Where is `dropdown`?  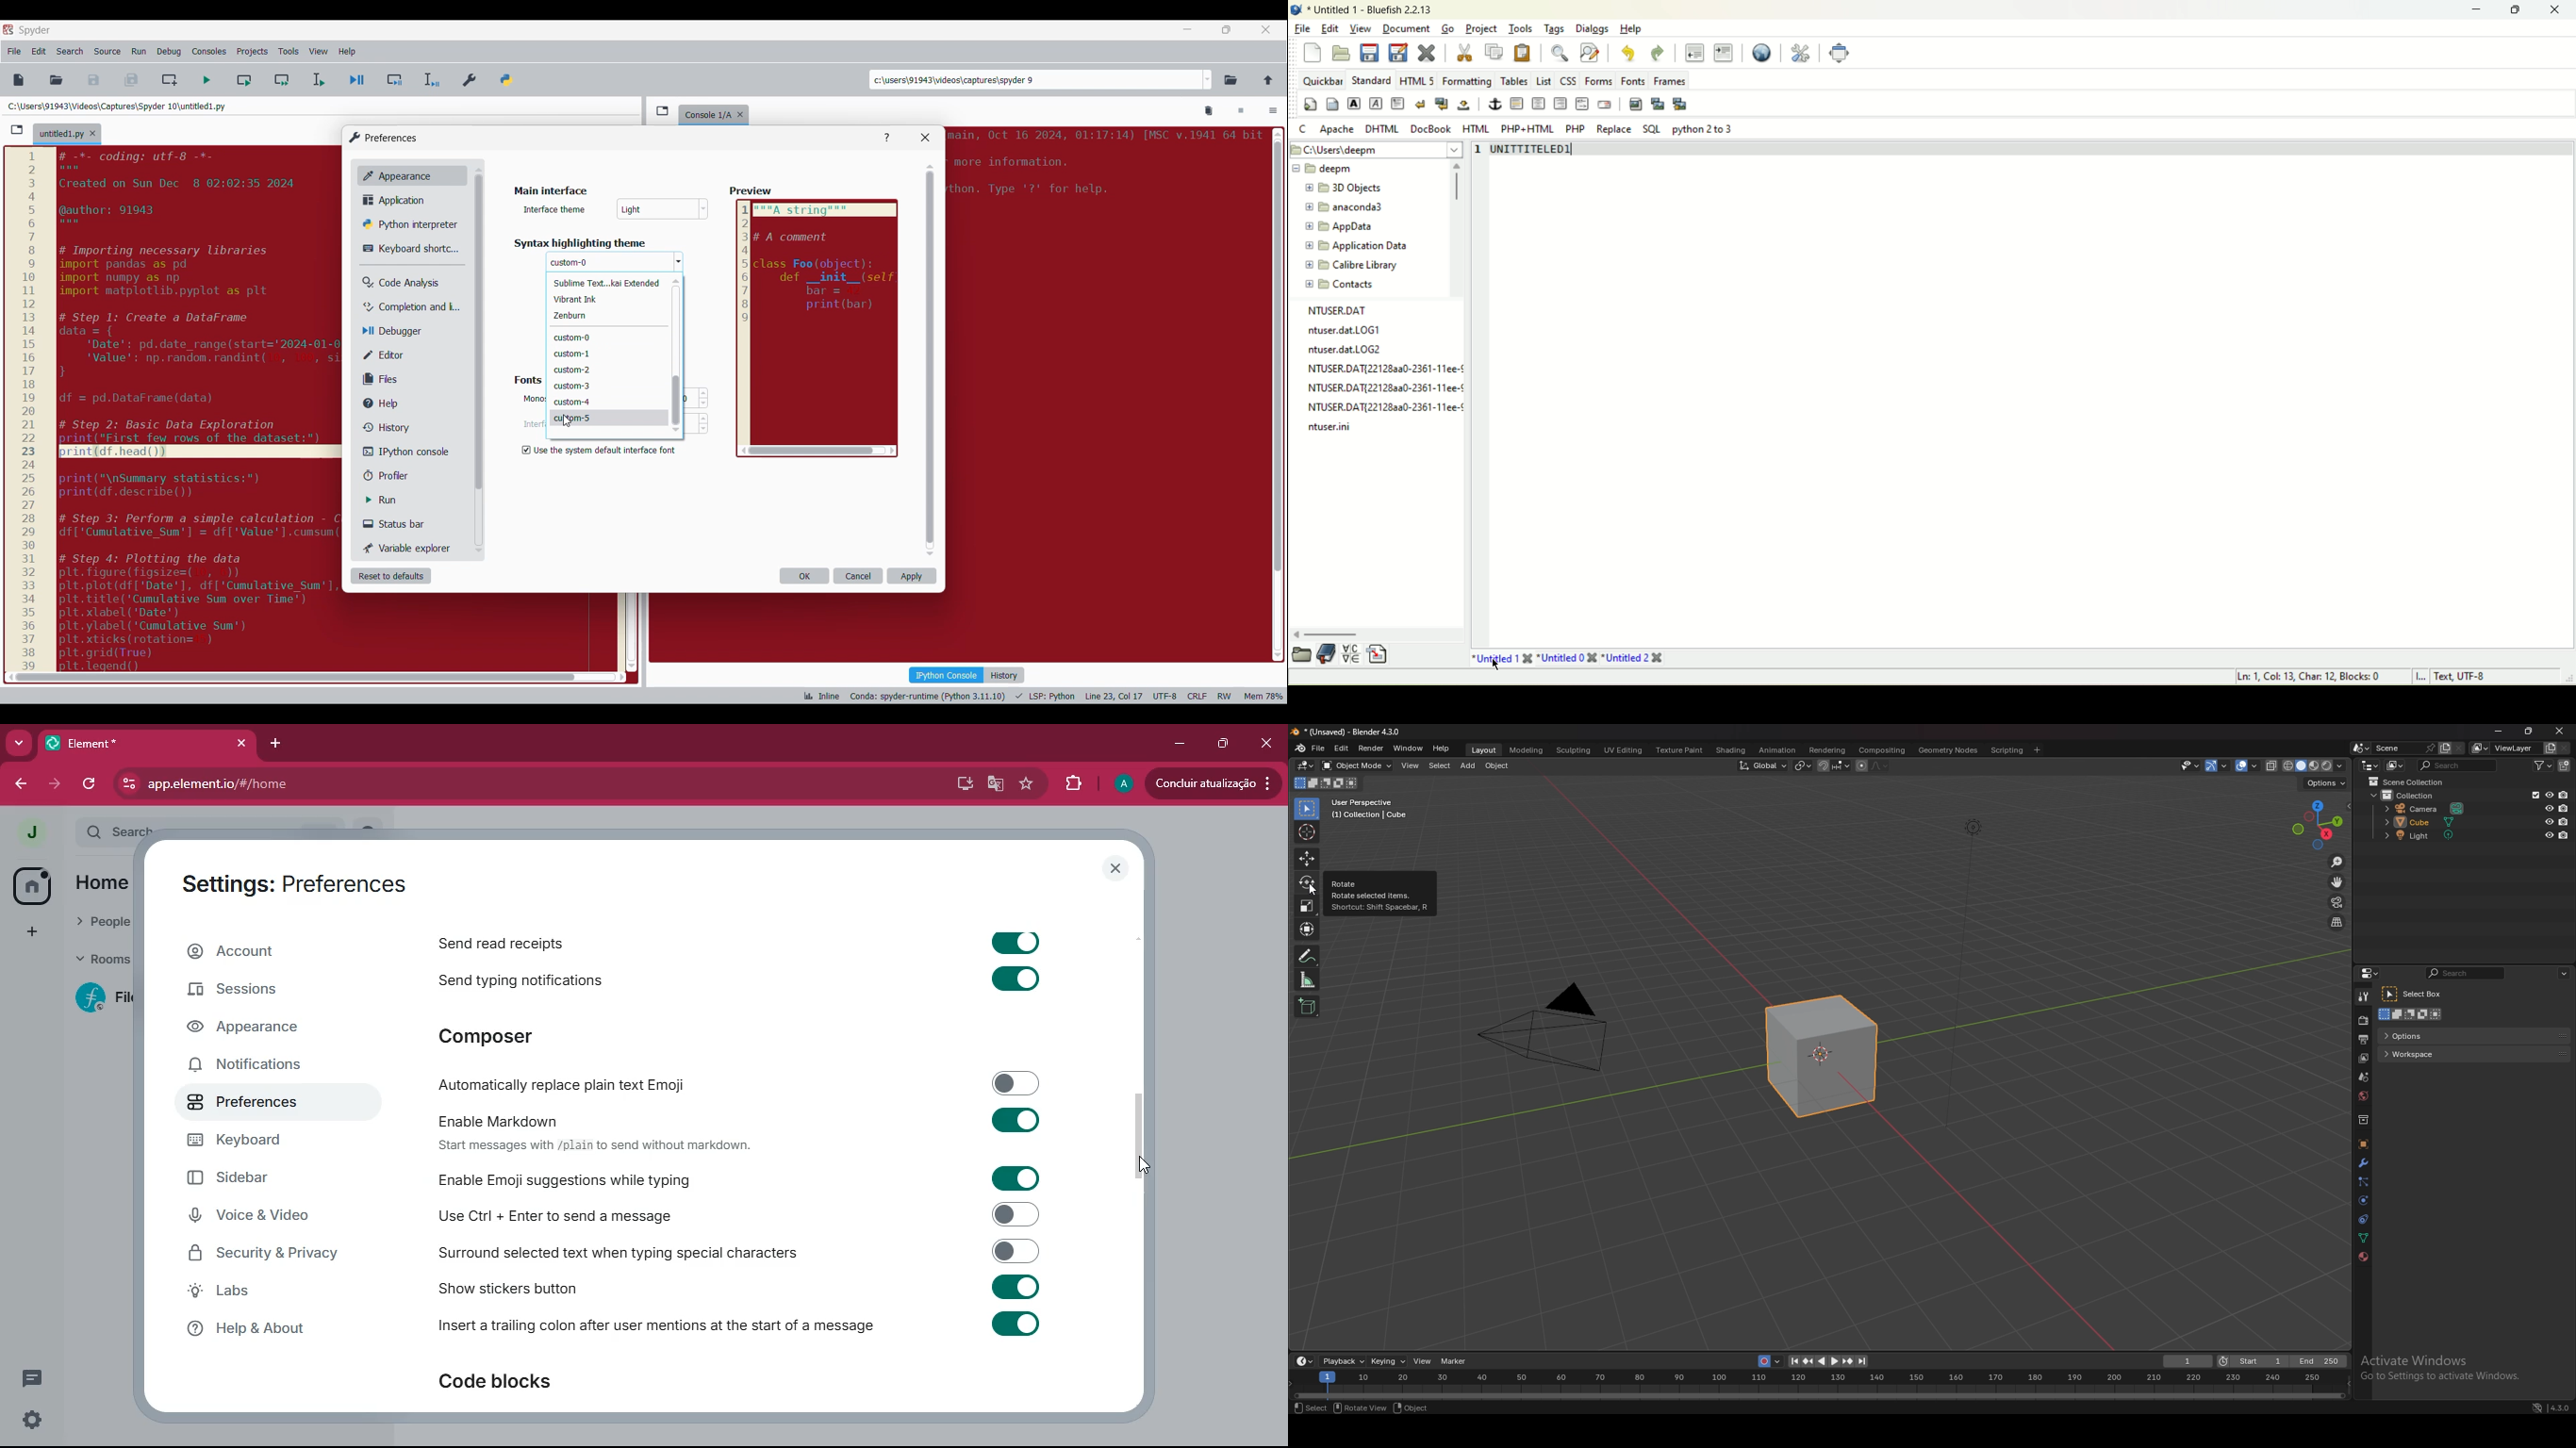 dropdown is located at coordinates (1454, 149).